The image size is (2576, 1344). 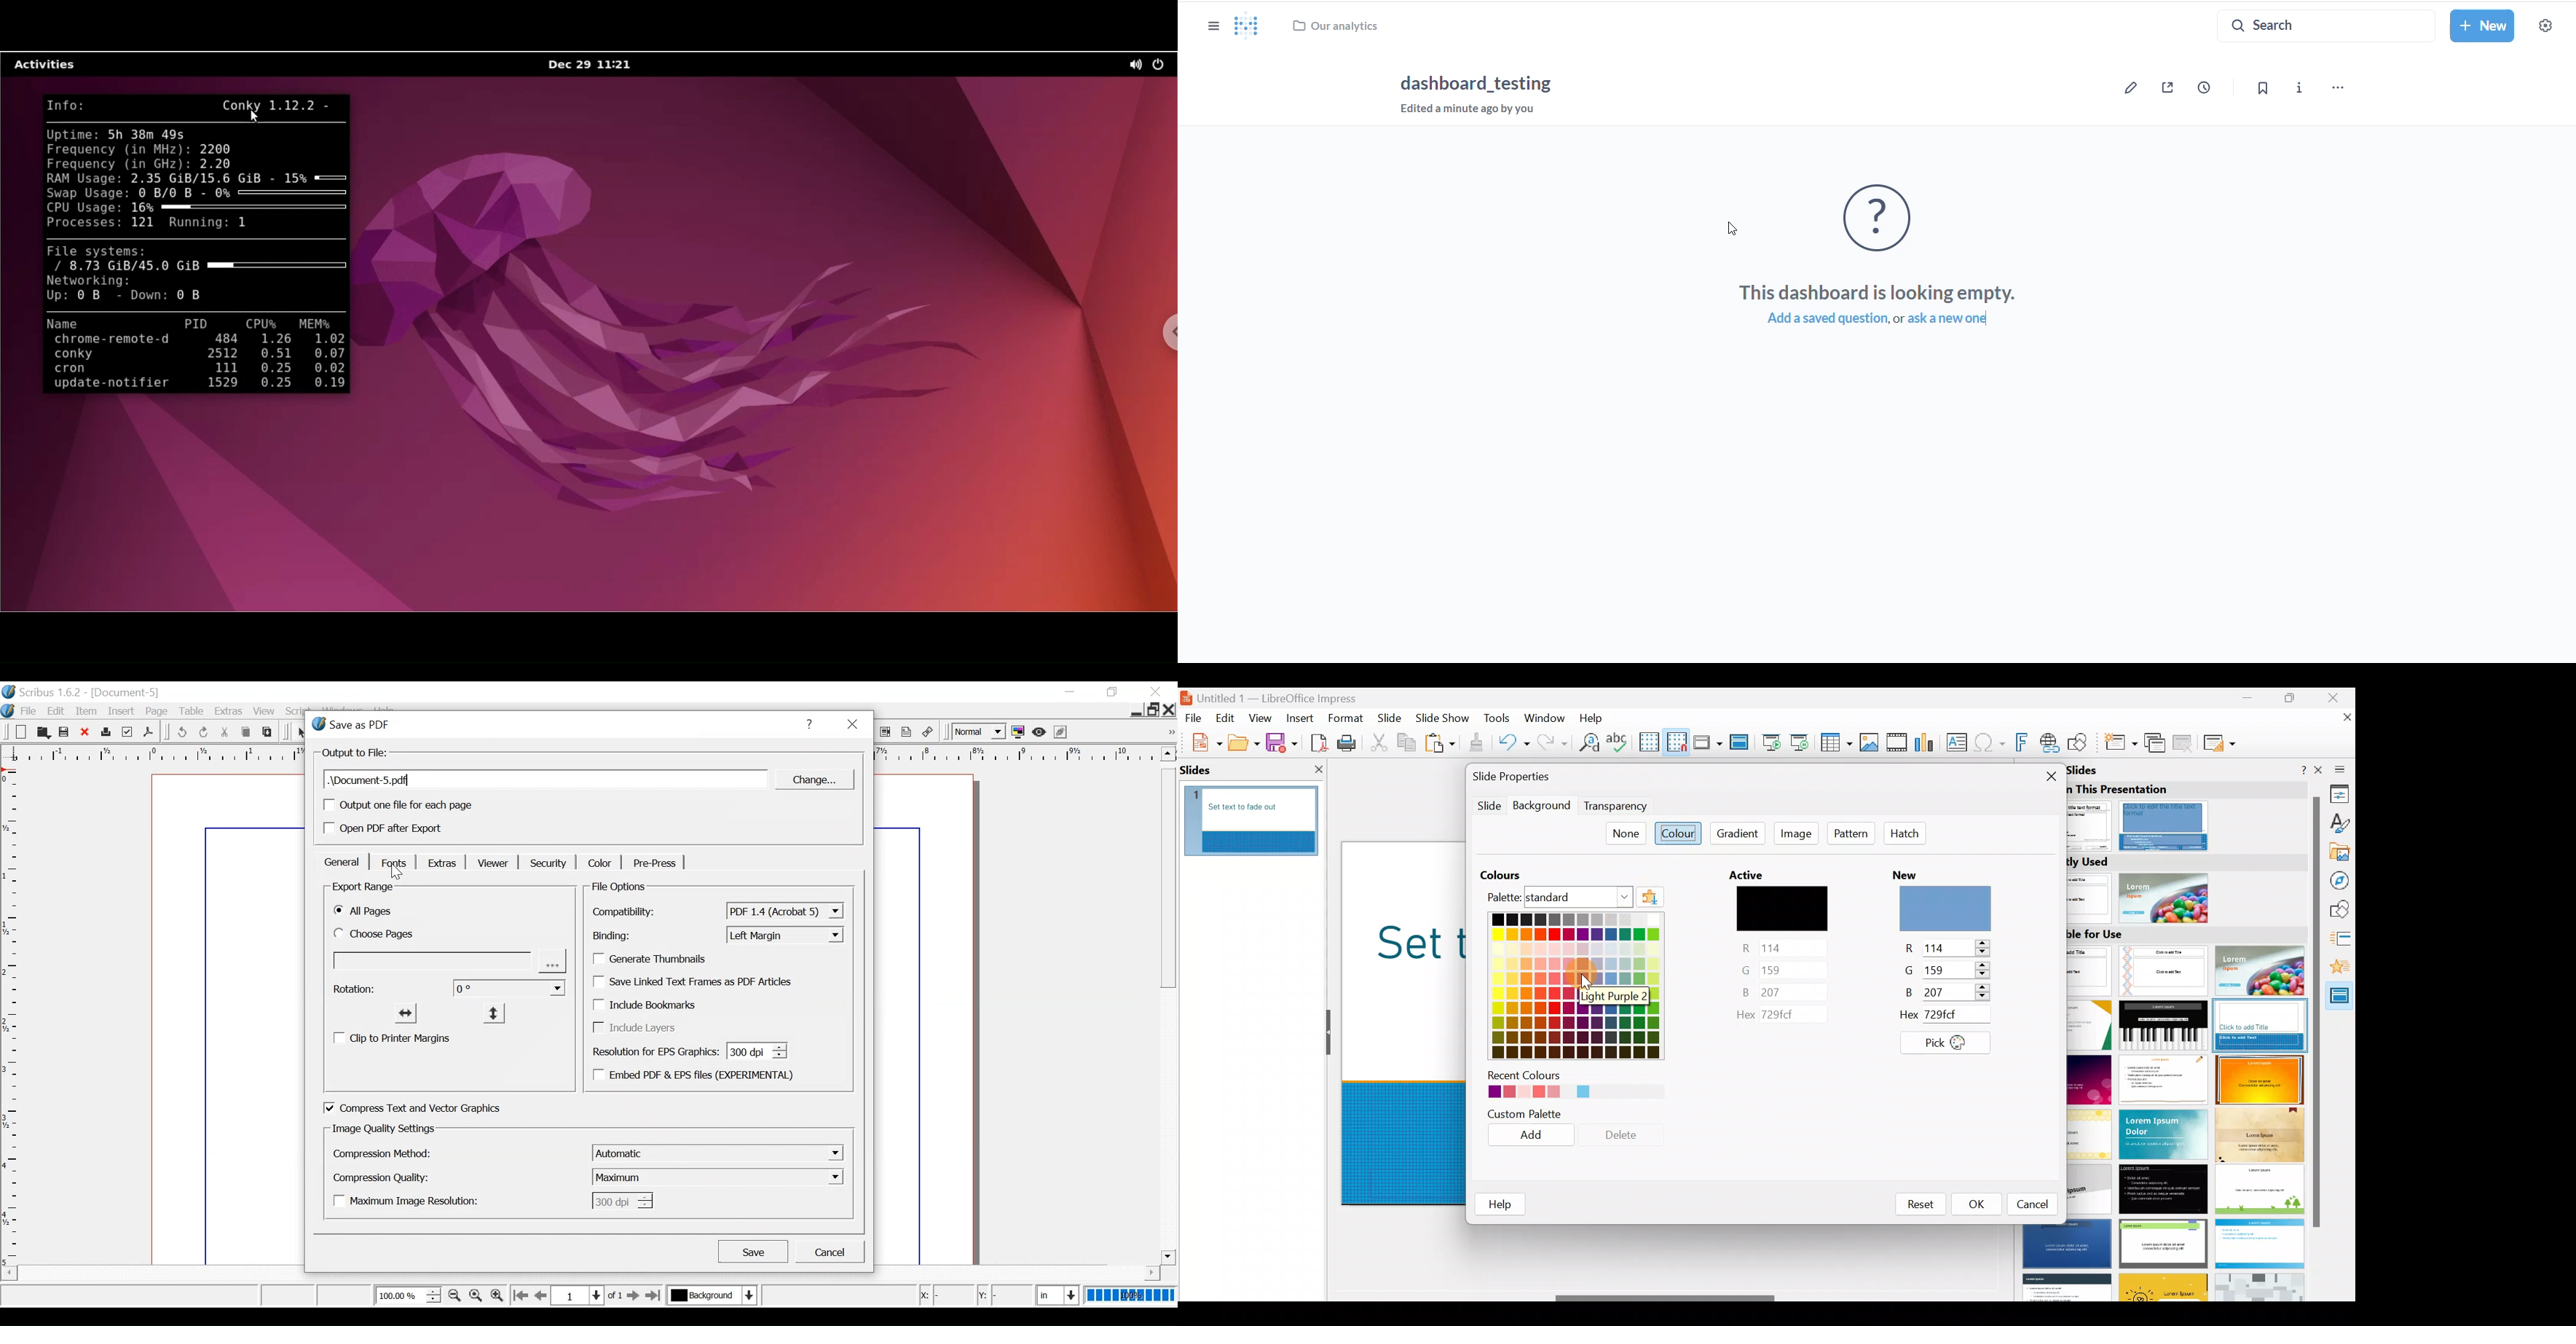 I want to click on (un)check output one file for each page, so click(x=398, y=805).